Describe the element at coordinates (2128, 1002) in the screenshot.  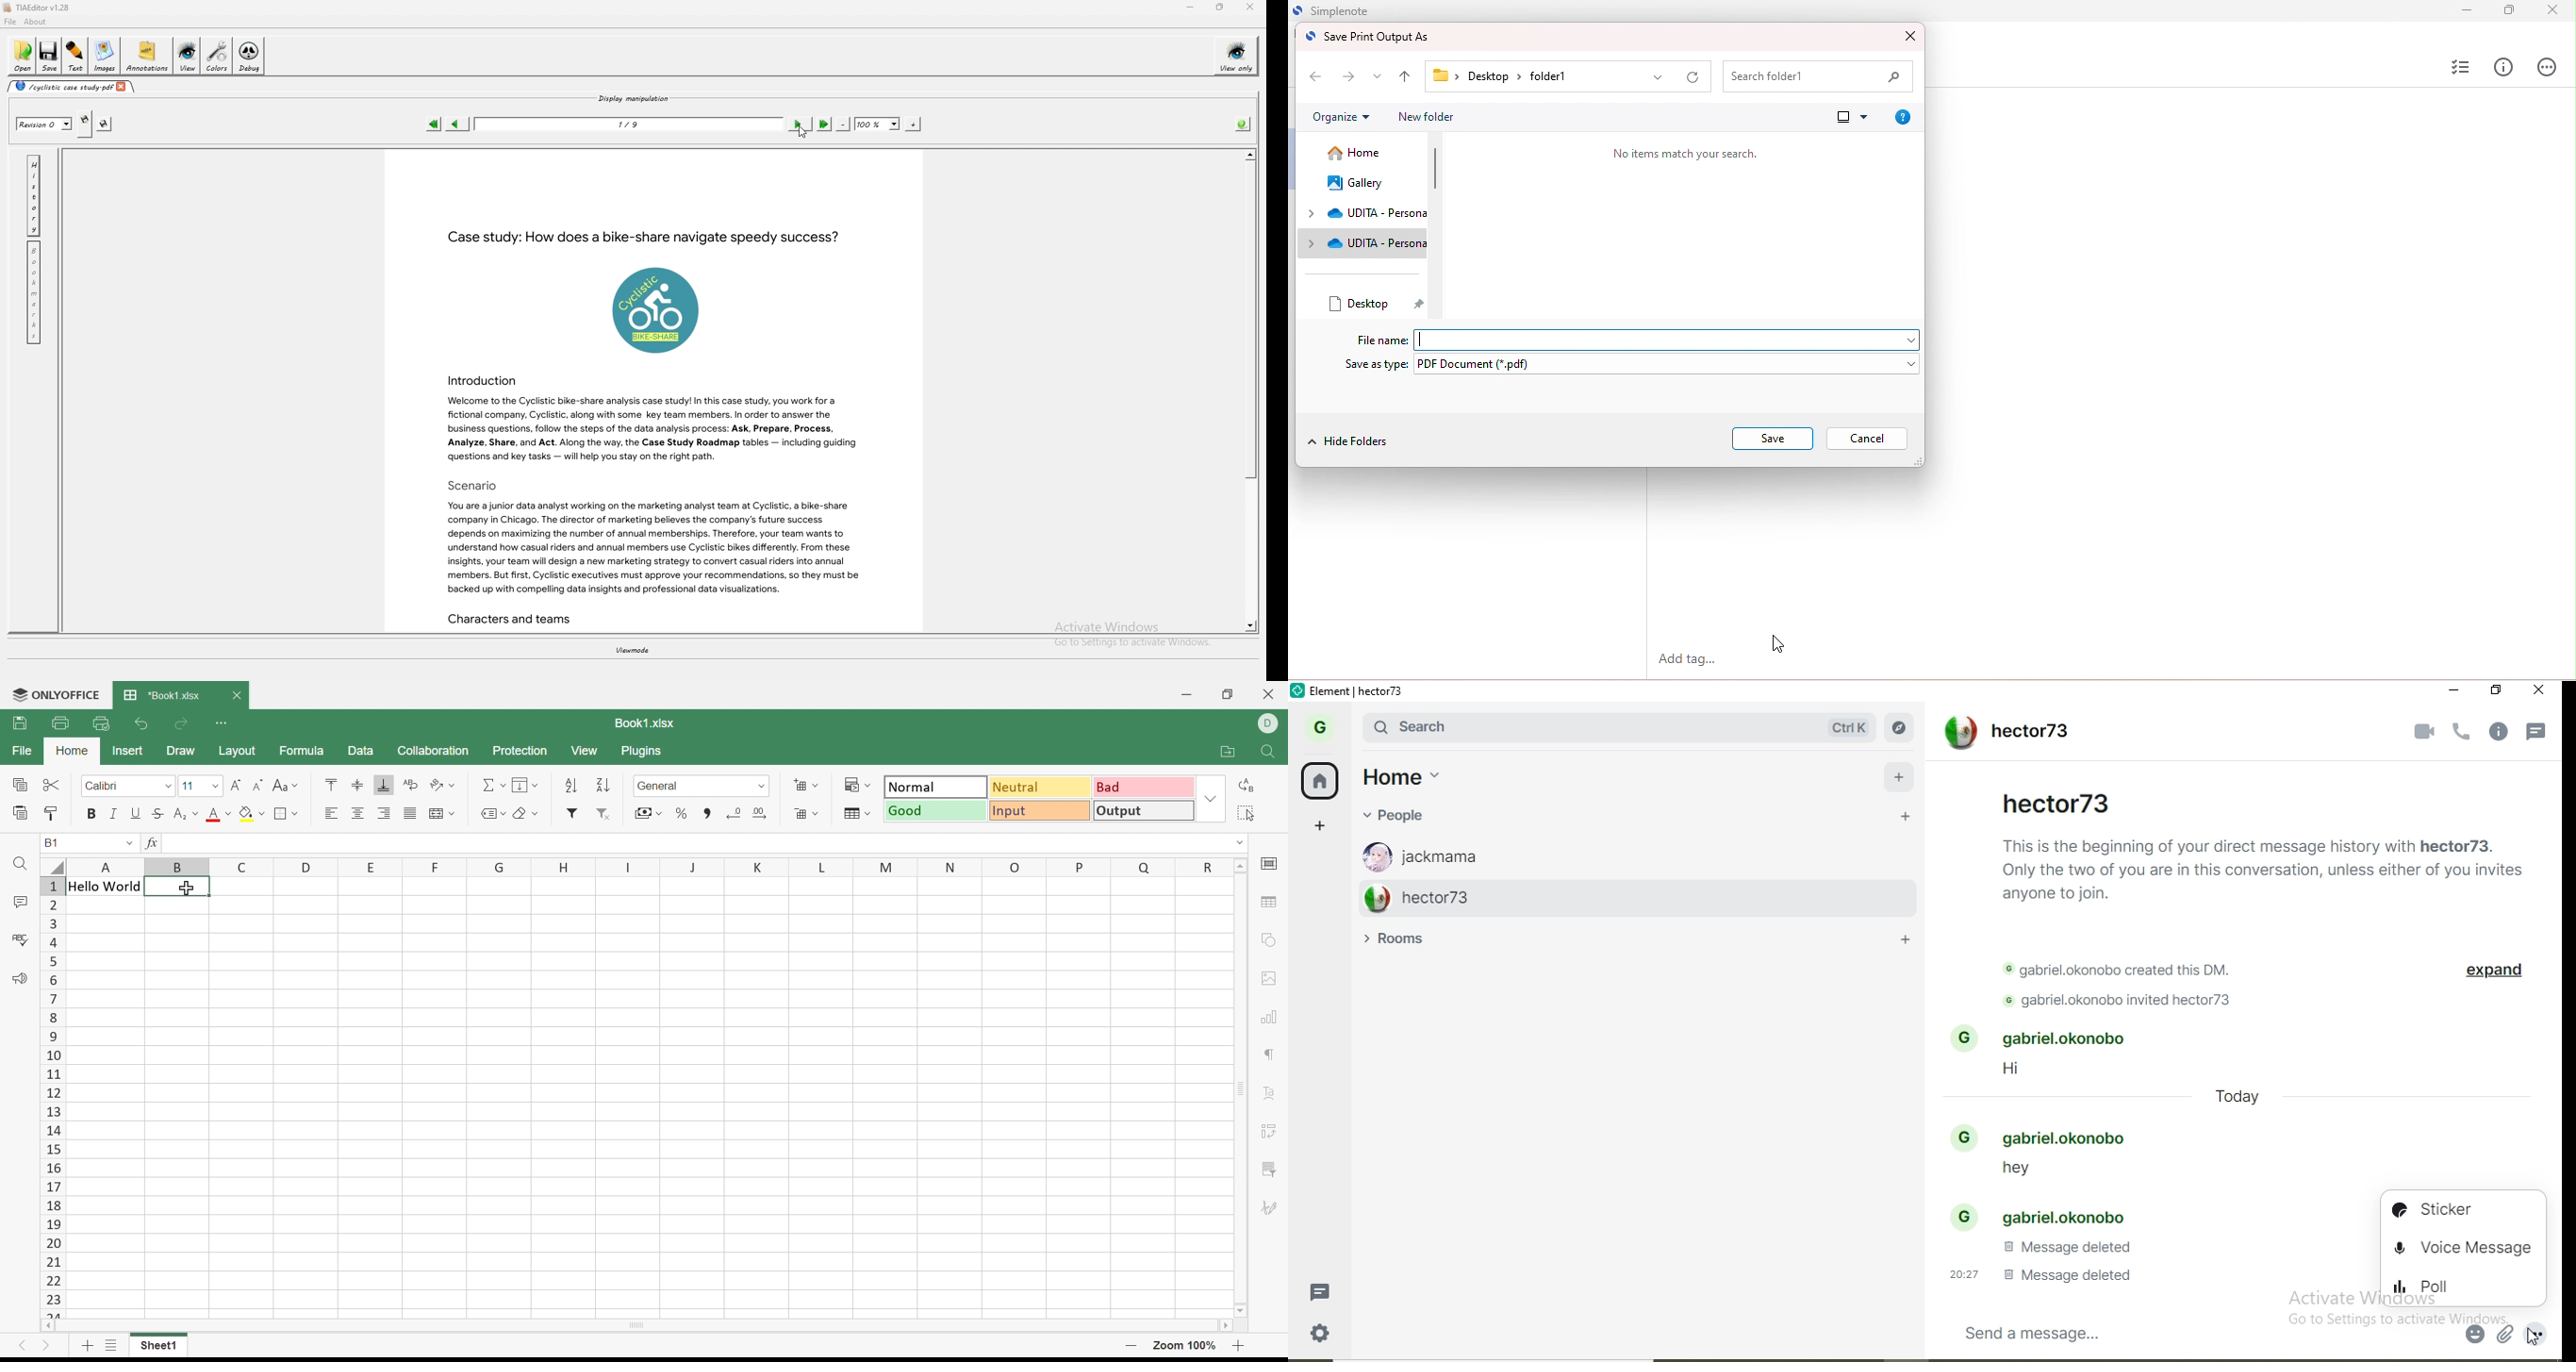
I see `text 3` at that location.